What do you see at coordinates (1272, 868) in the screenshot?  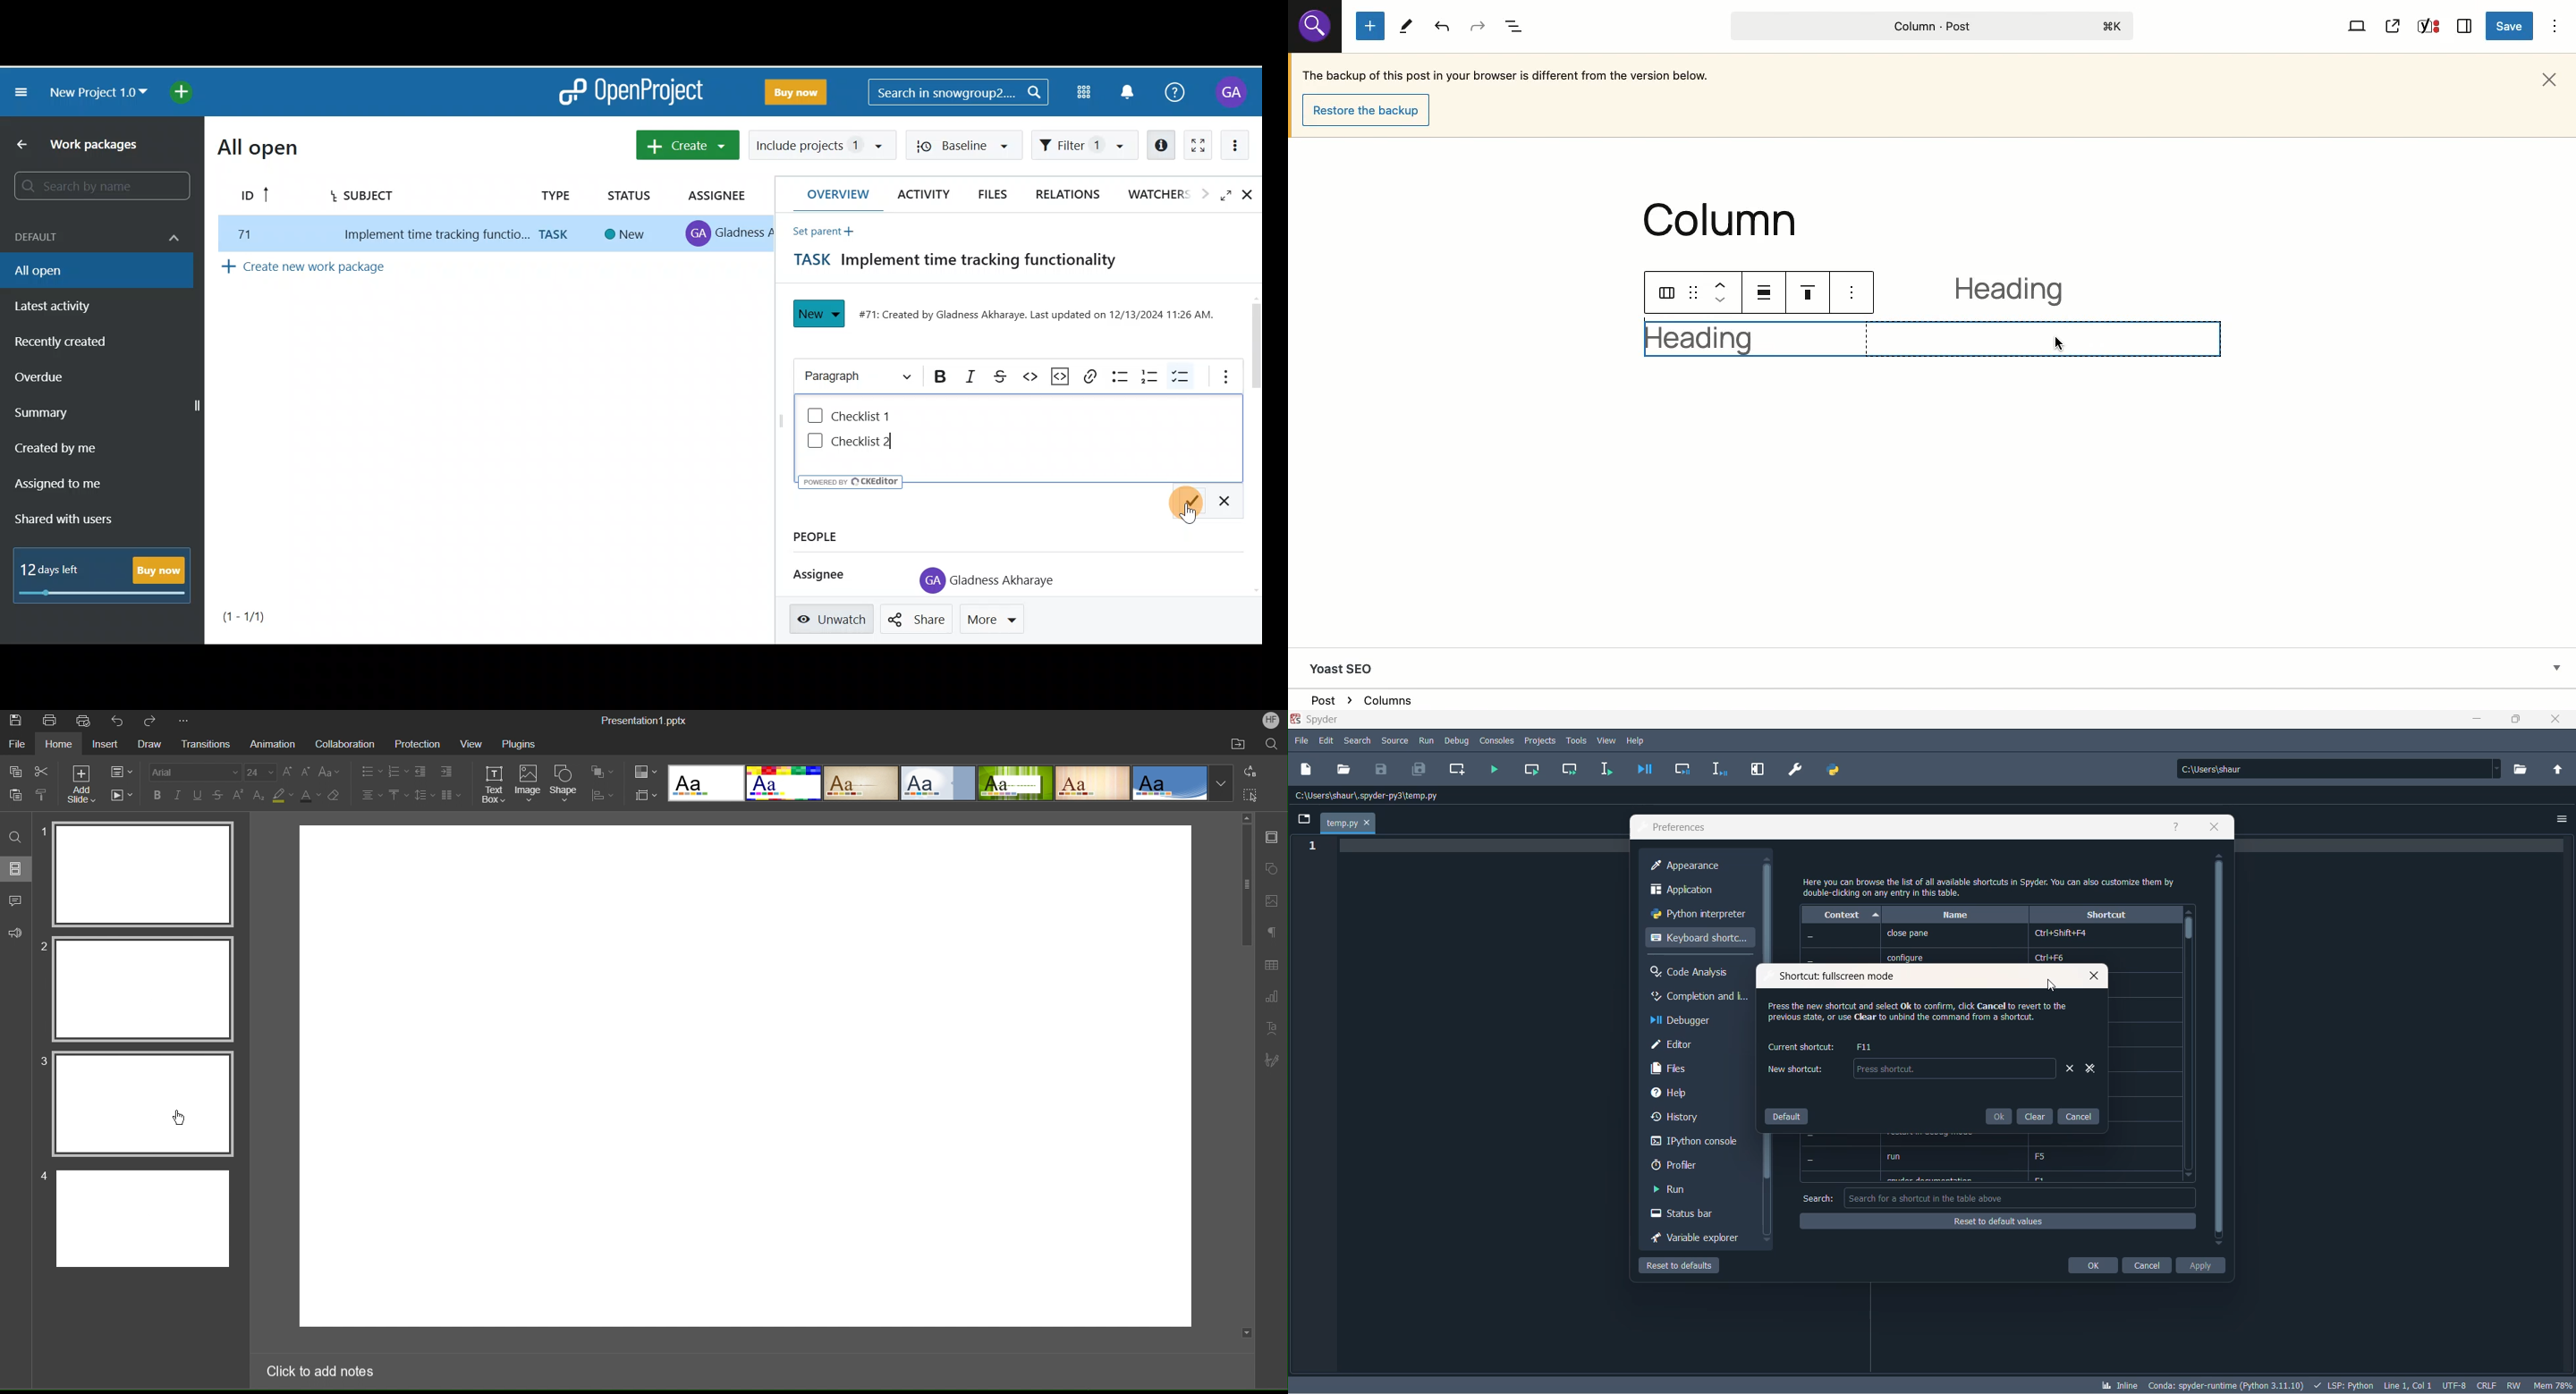 I see `Shape Settings` at bounding box center [1272, 868].